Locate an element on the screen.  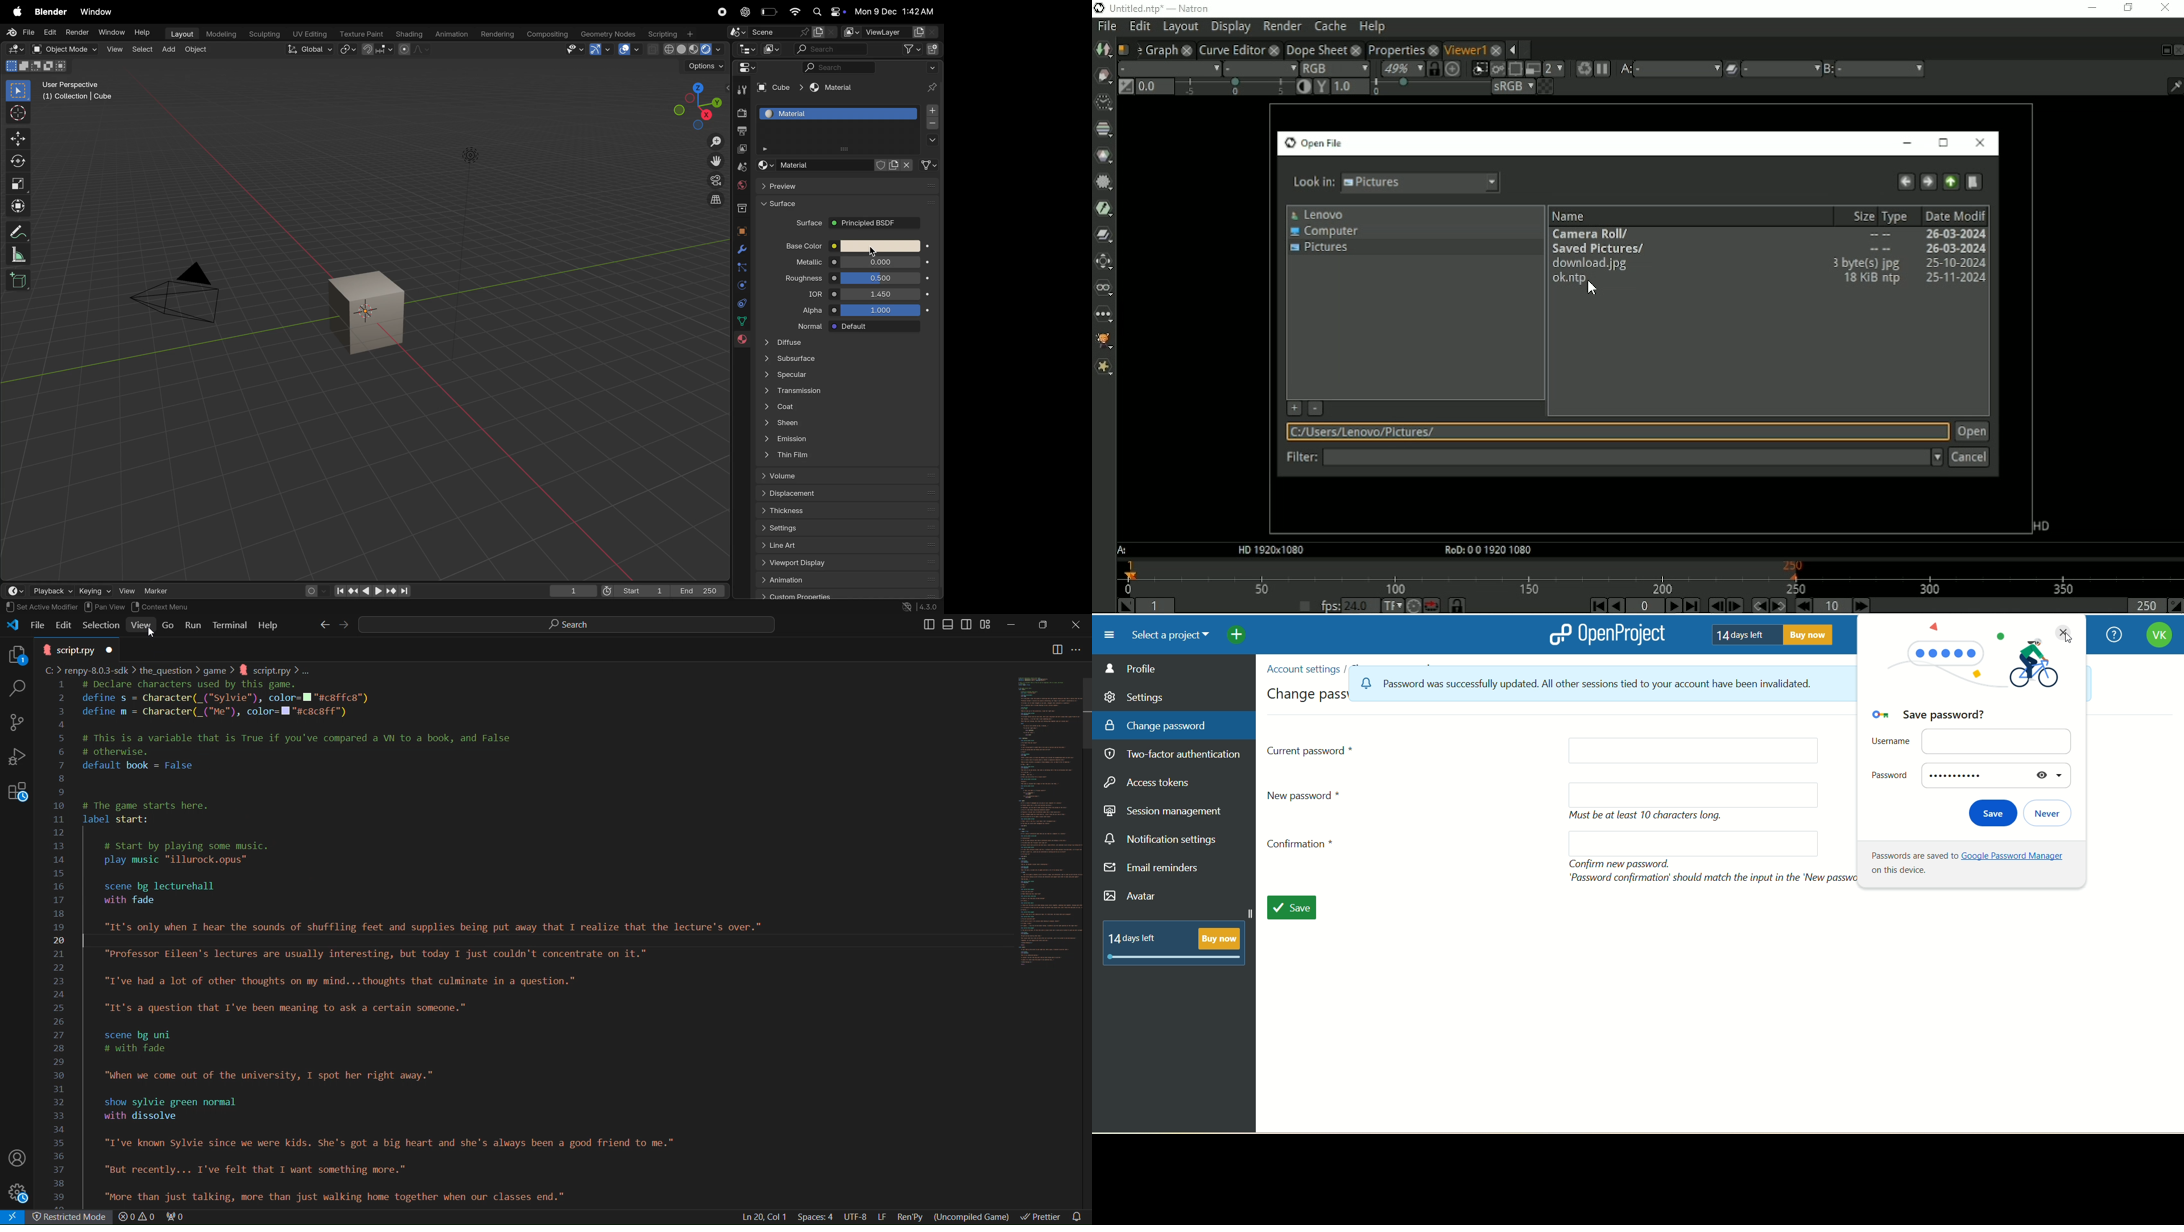
Transition is located at coordinates (842, 392).